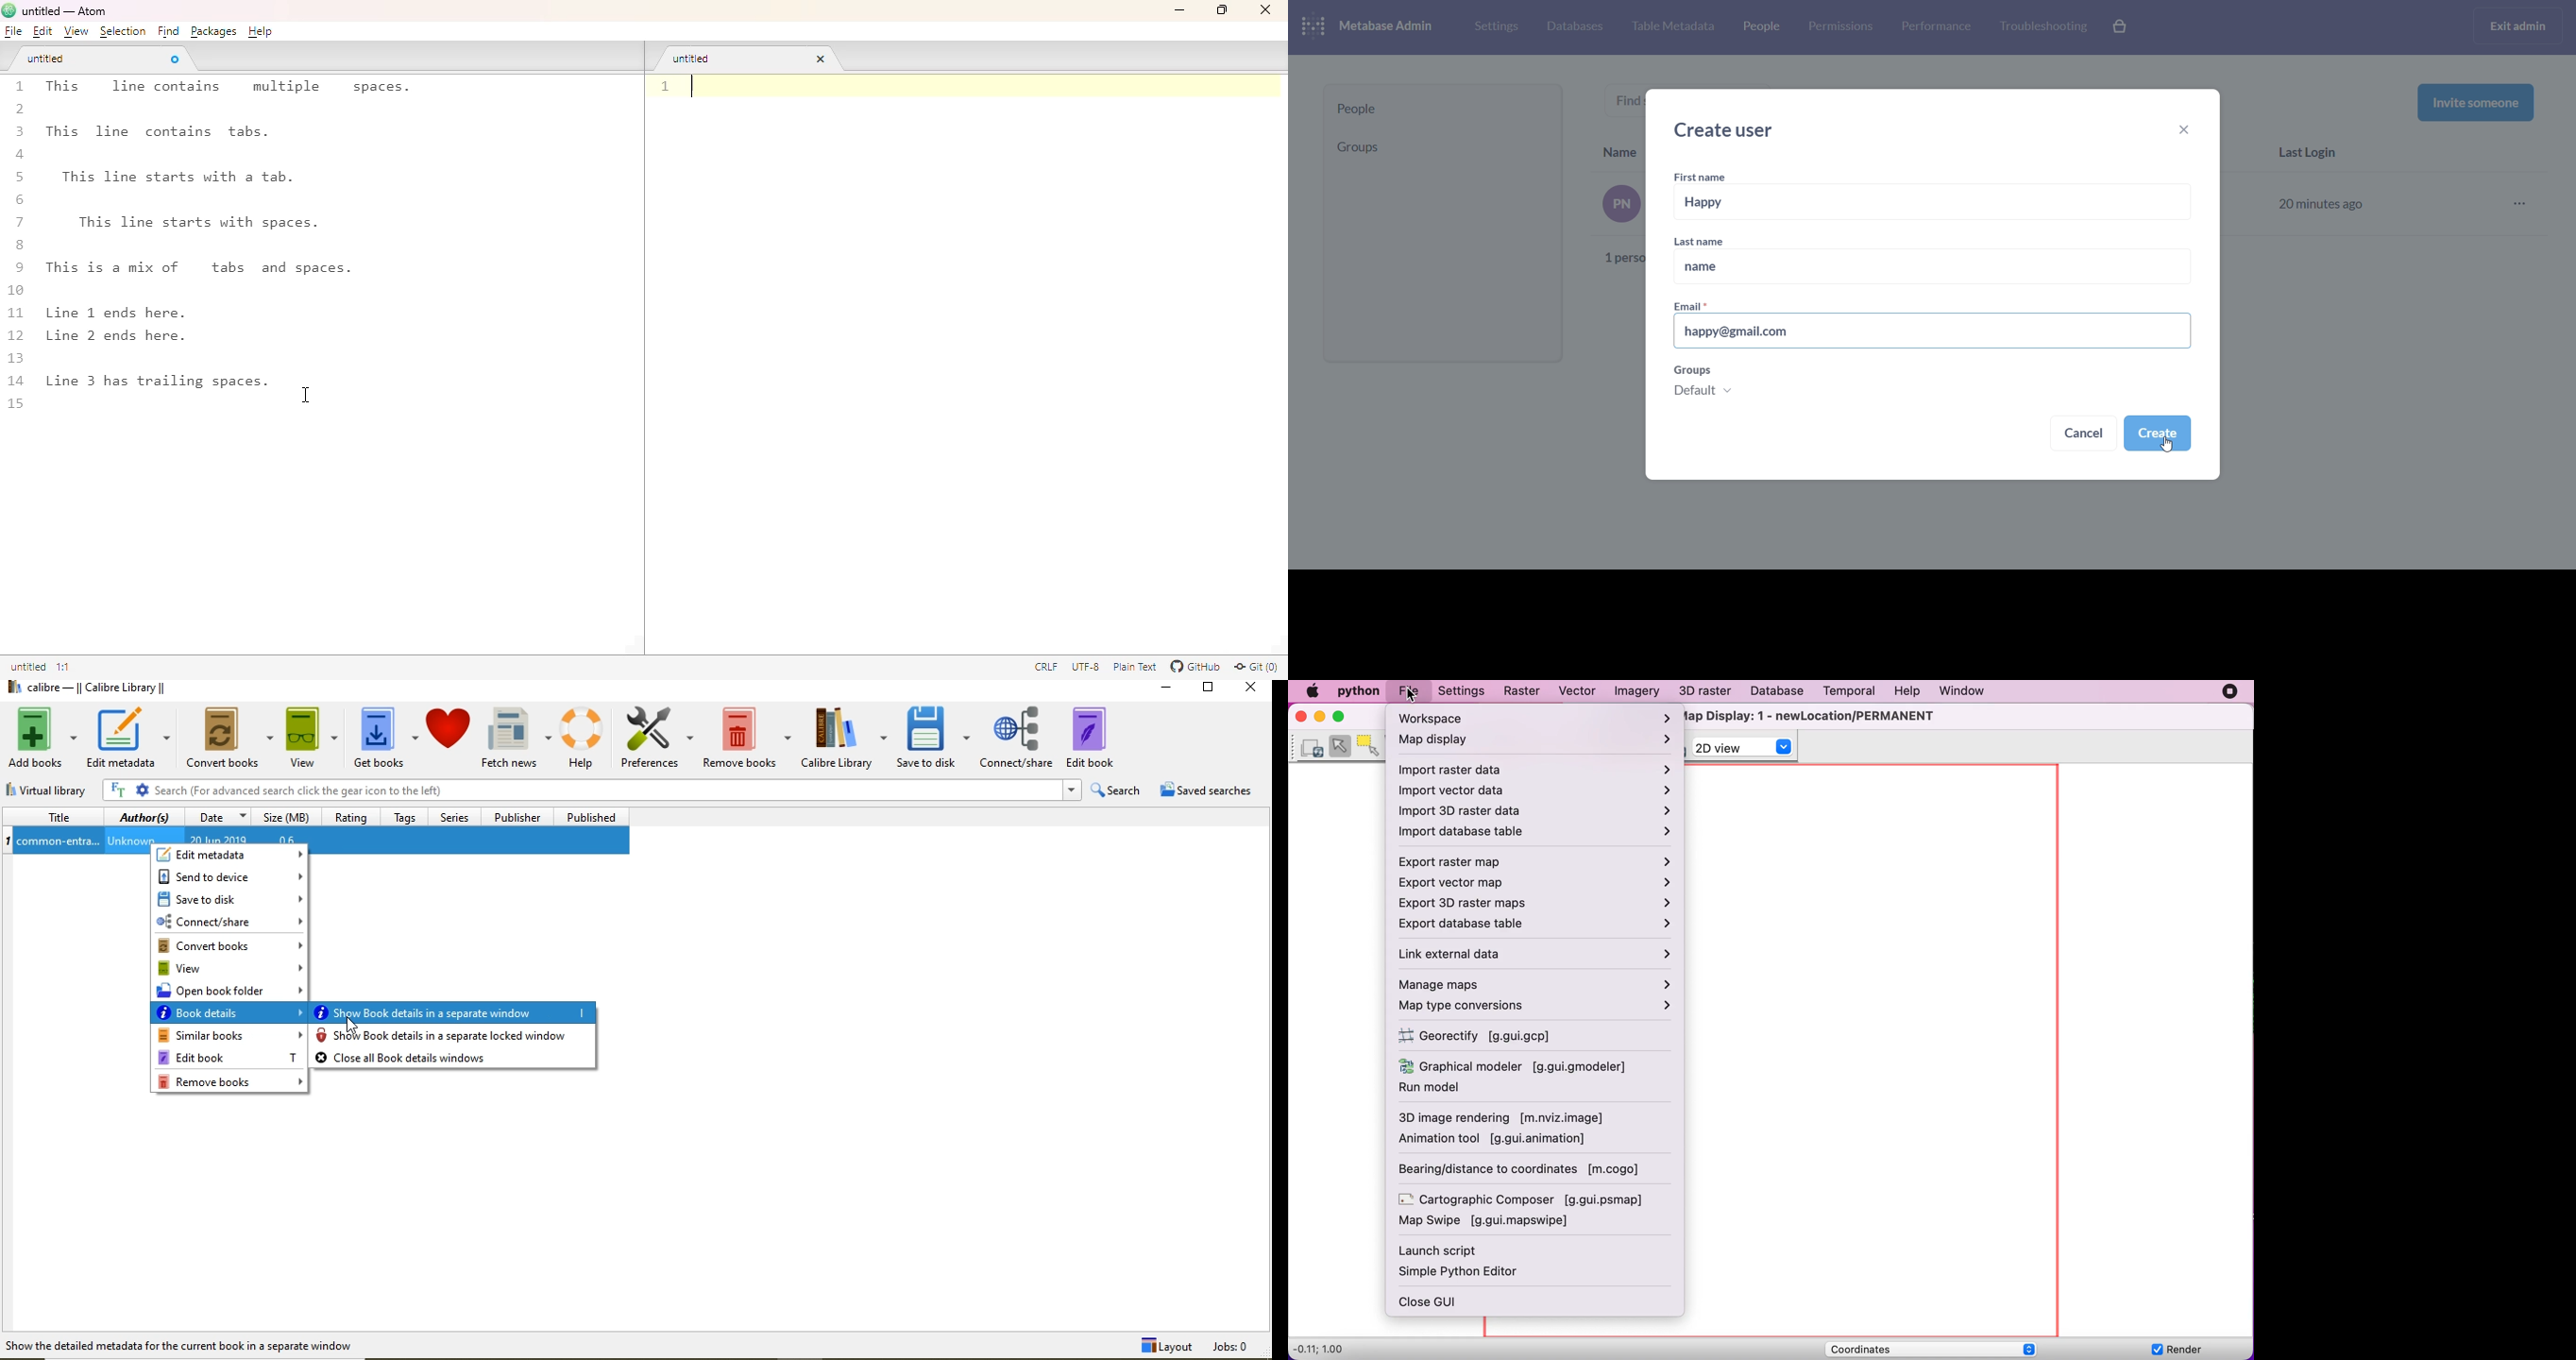 The width and height of the screenshot is (2576, 1372). I want to click on line 1, column 1, so click(63, 667).